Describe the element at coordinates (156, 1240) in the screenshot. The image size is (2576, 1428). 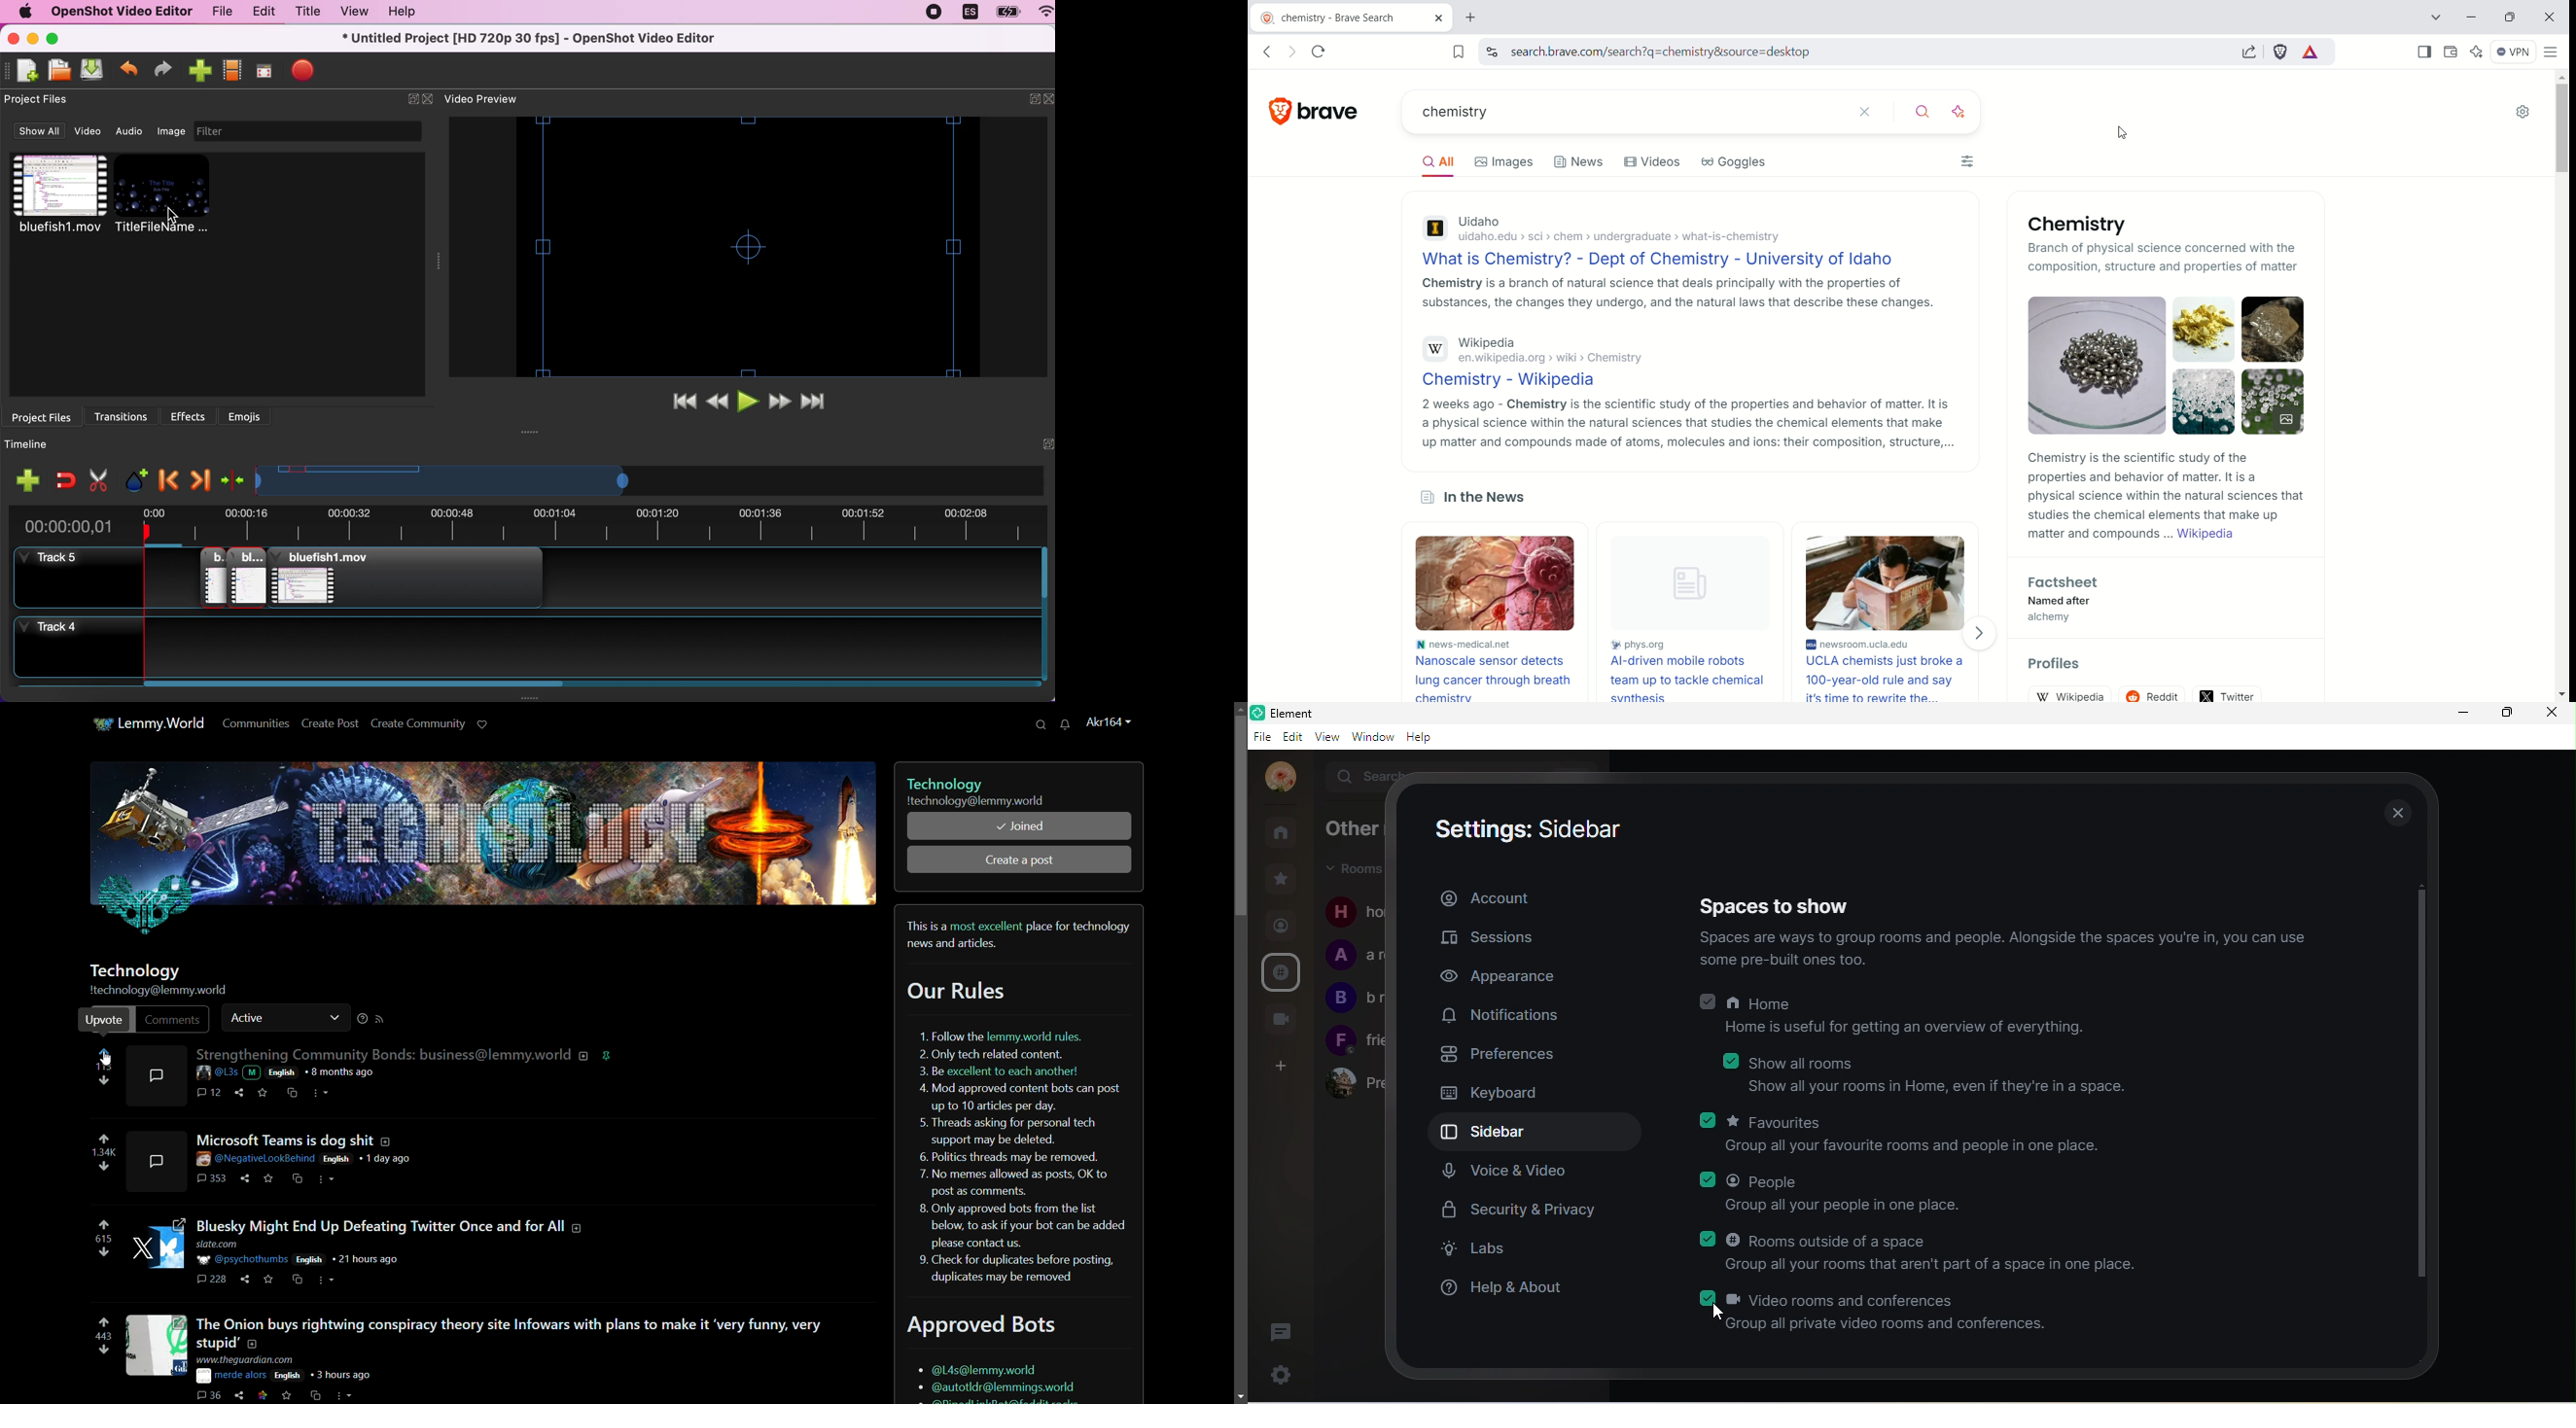
I see `image` at that location.